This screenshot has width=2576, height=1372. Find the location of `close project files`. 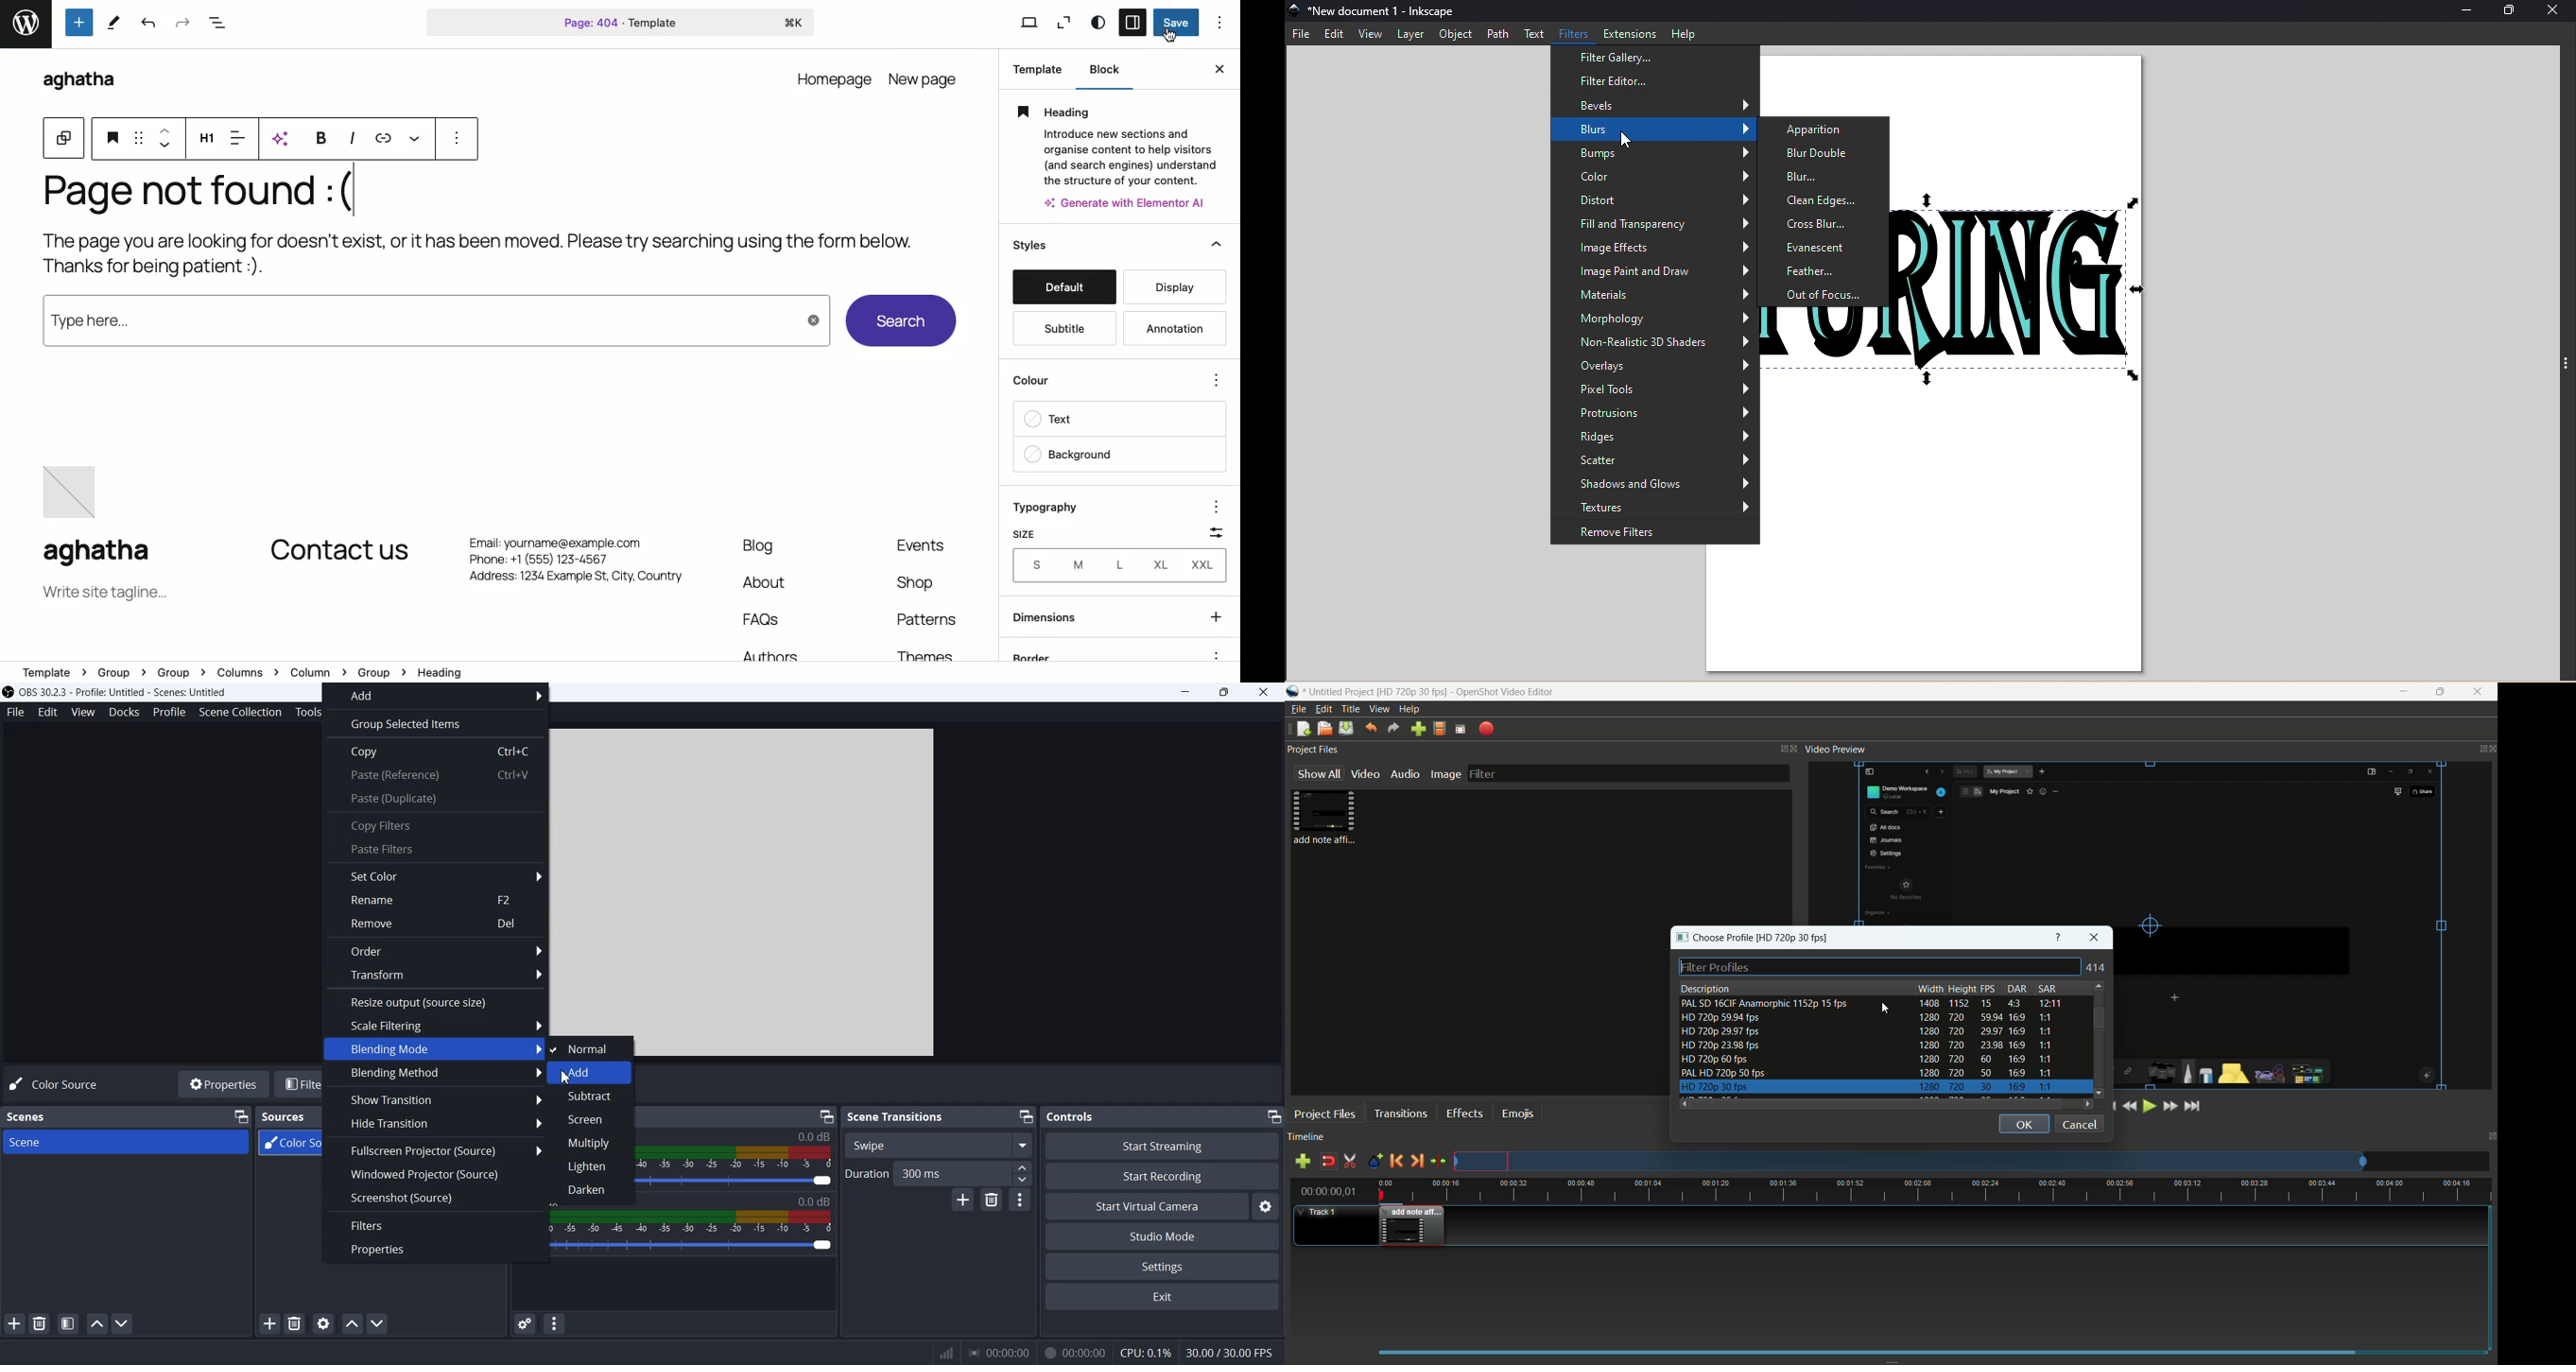

close project files is located at coordinates (1795, 748).